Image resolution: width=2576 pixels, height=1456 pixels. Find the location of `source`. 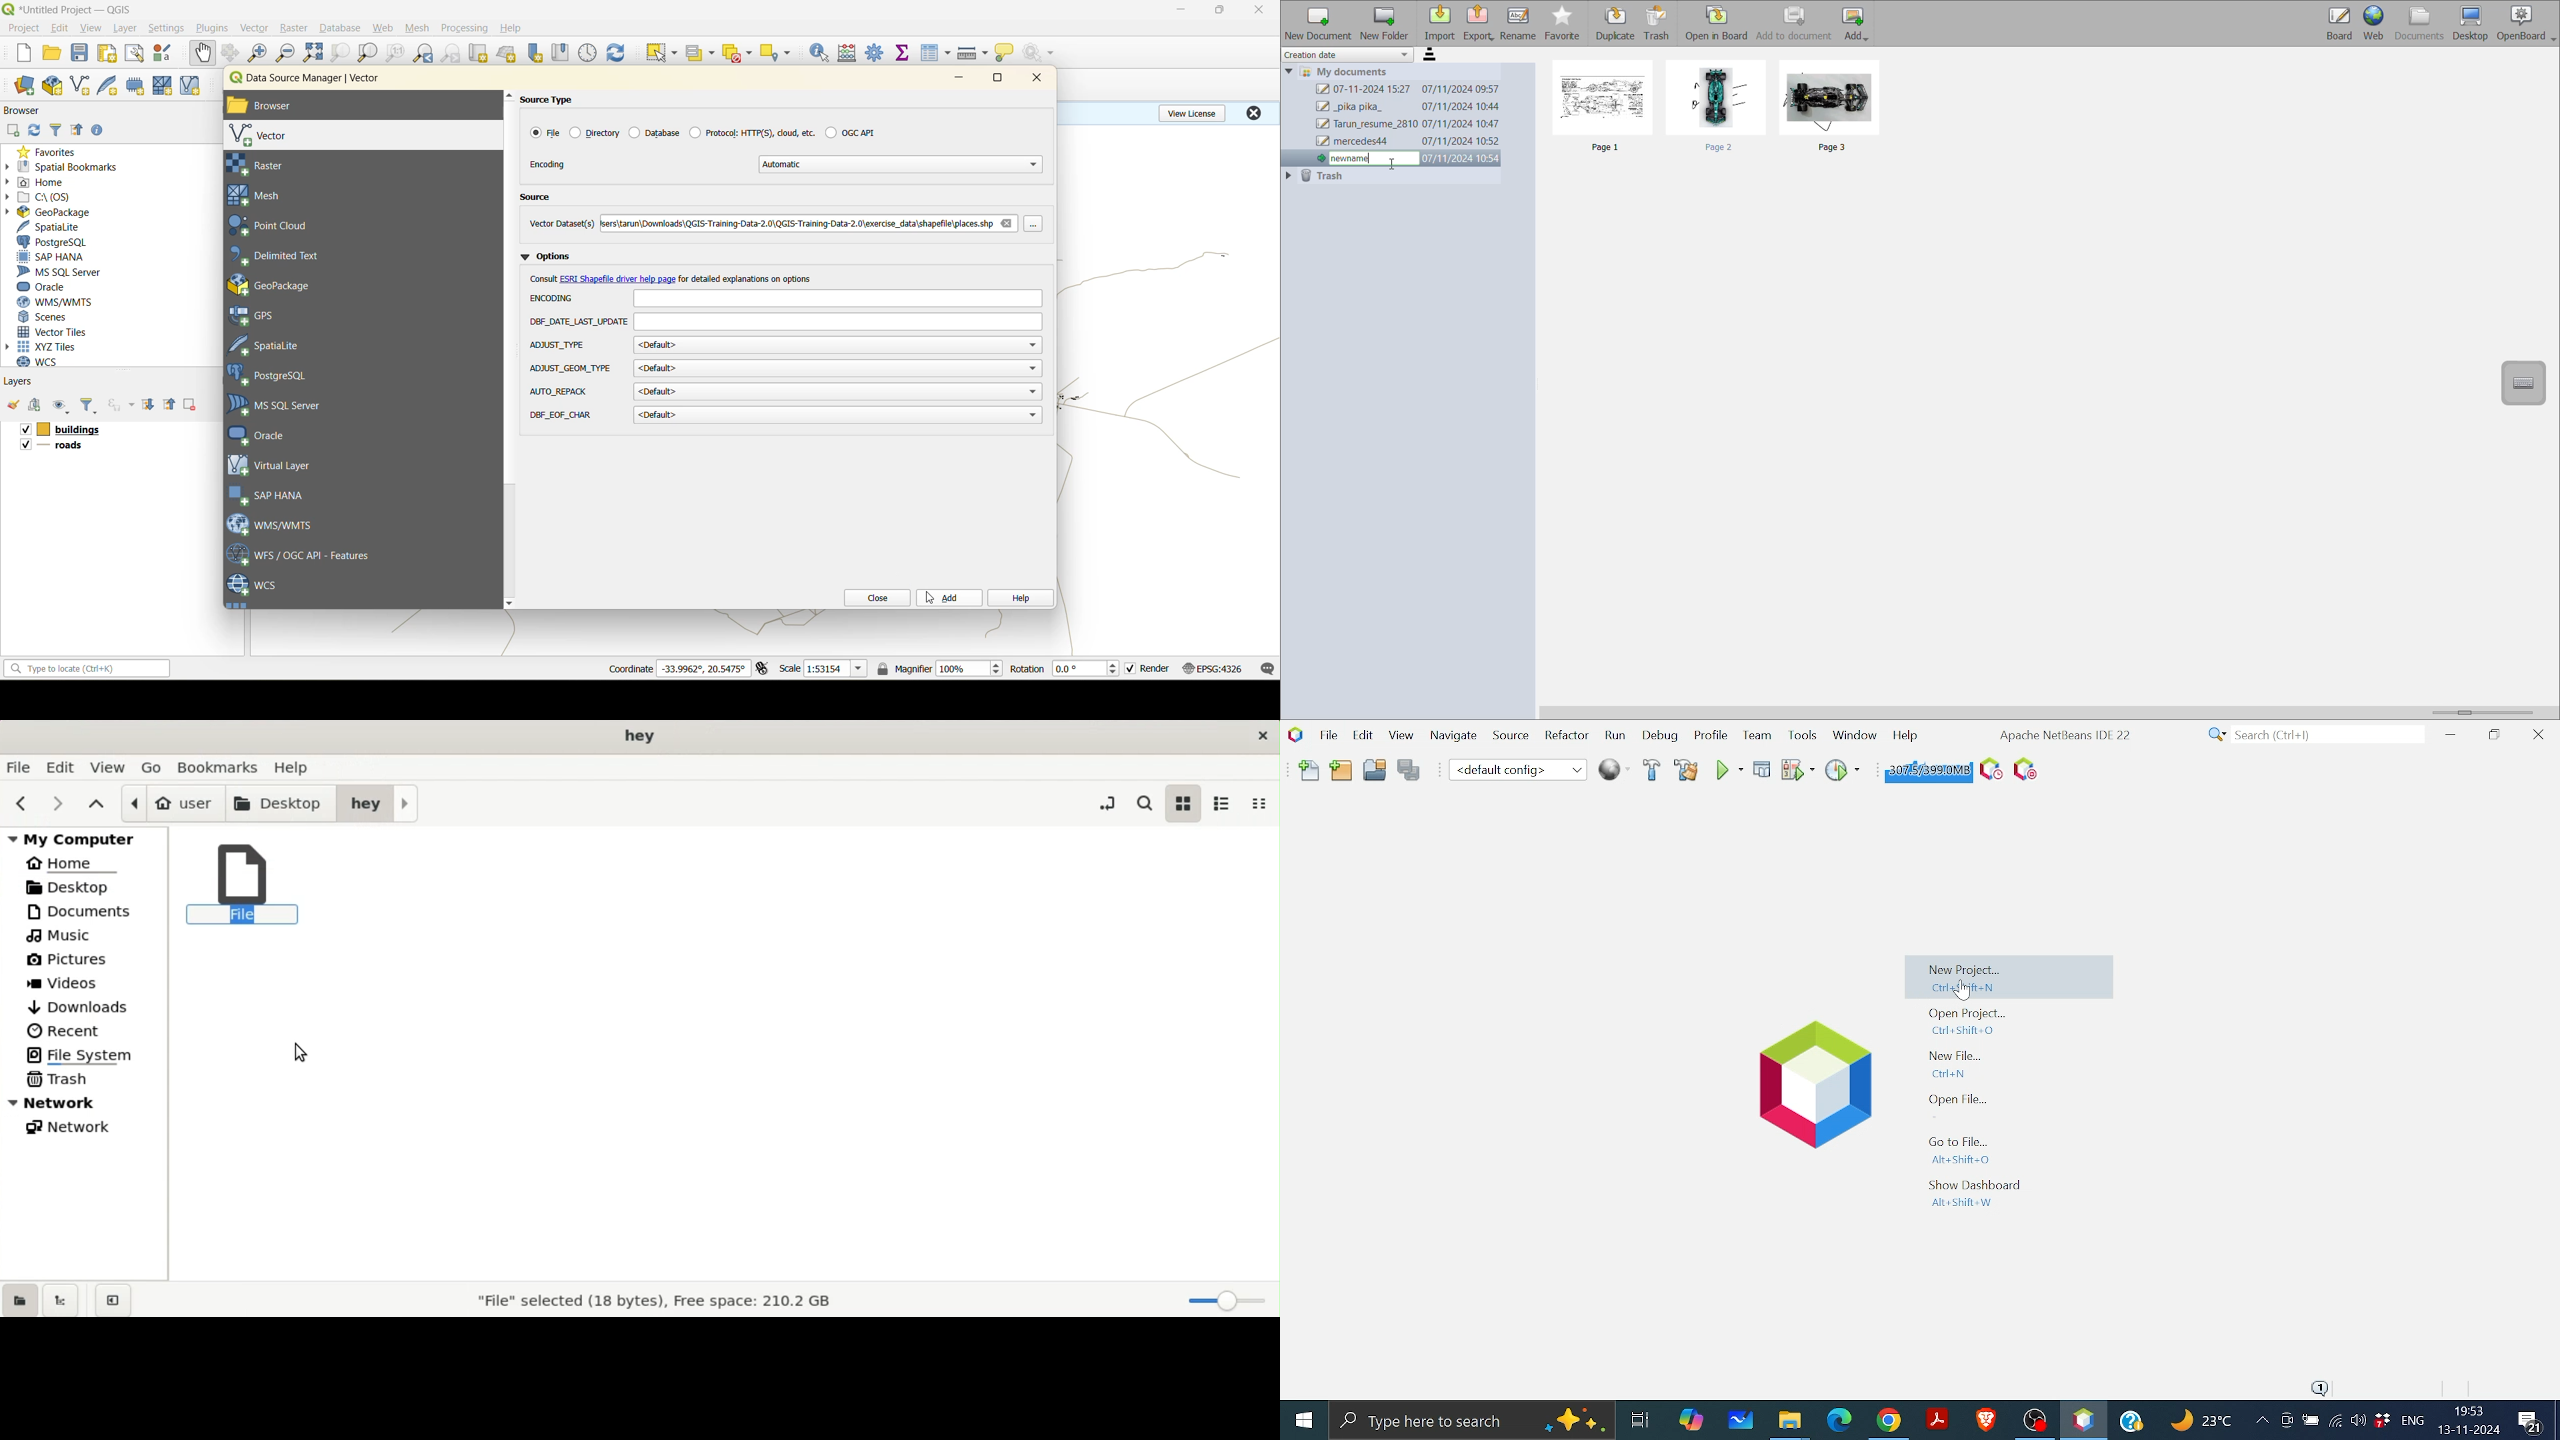

source is located at coordinates (540, 199).